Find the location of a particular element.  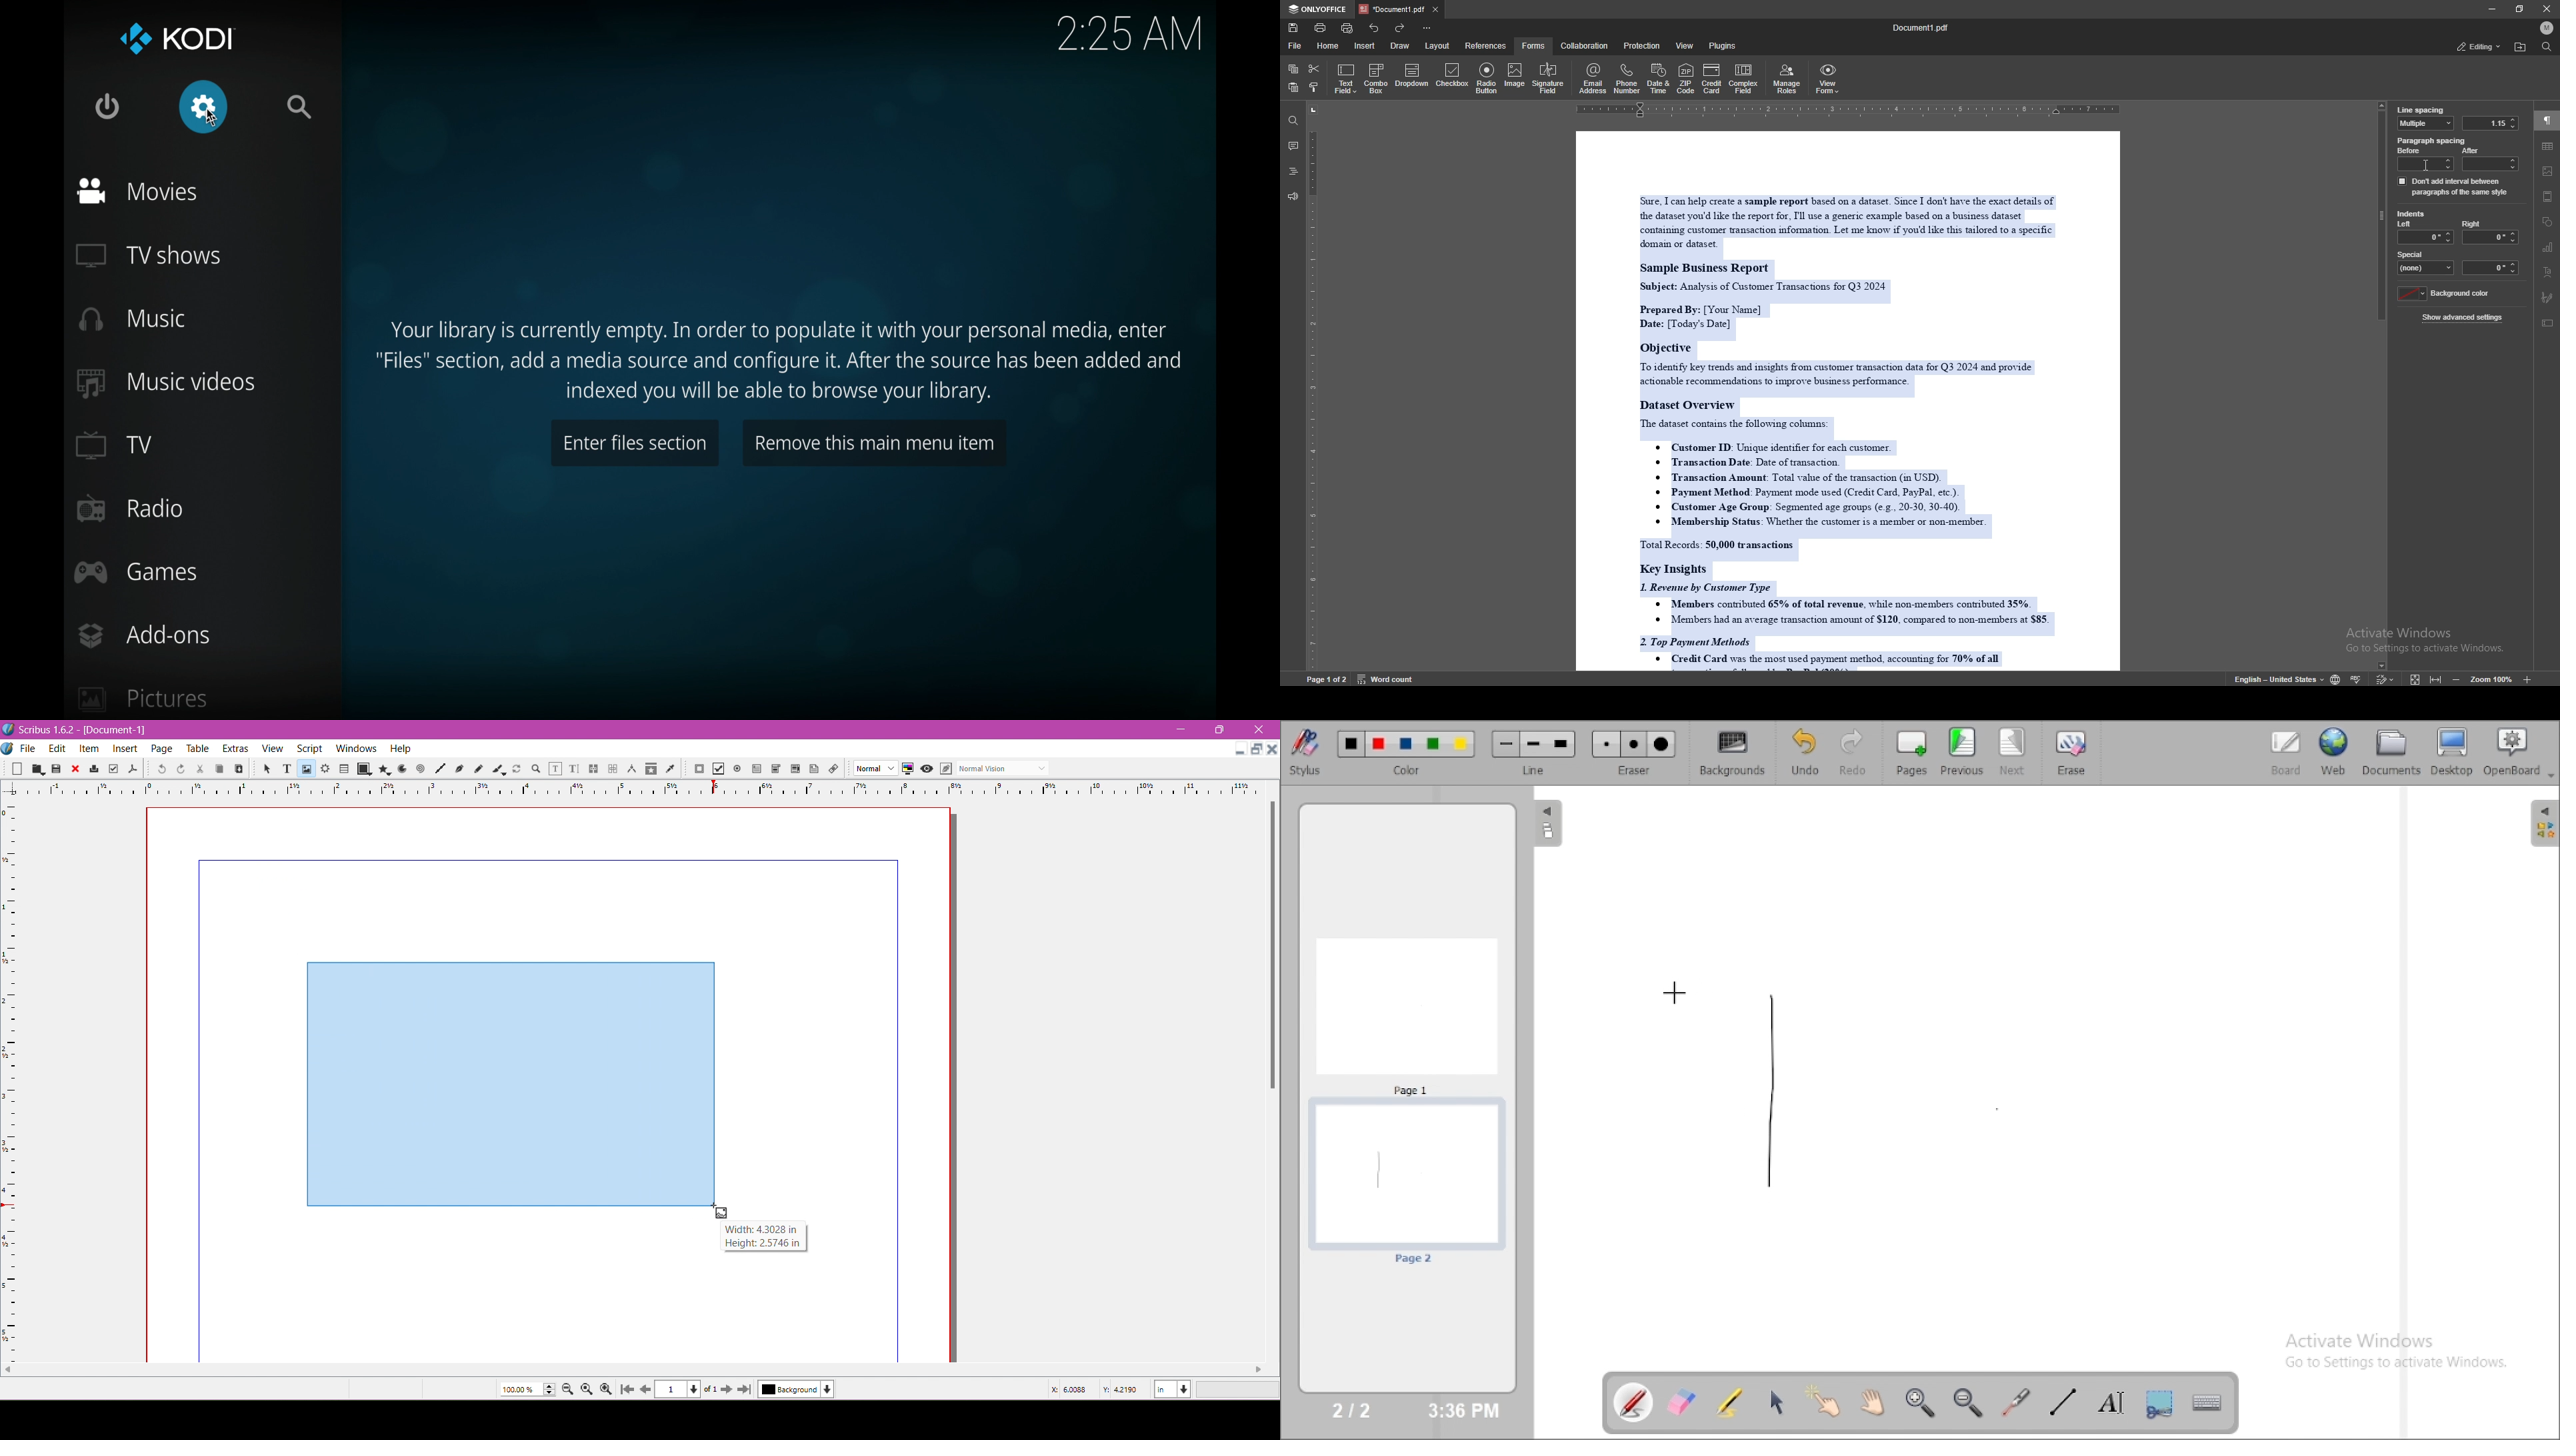

headings is located at coordinates (1293, 171).